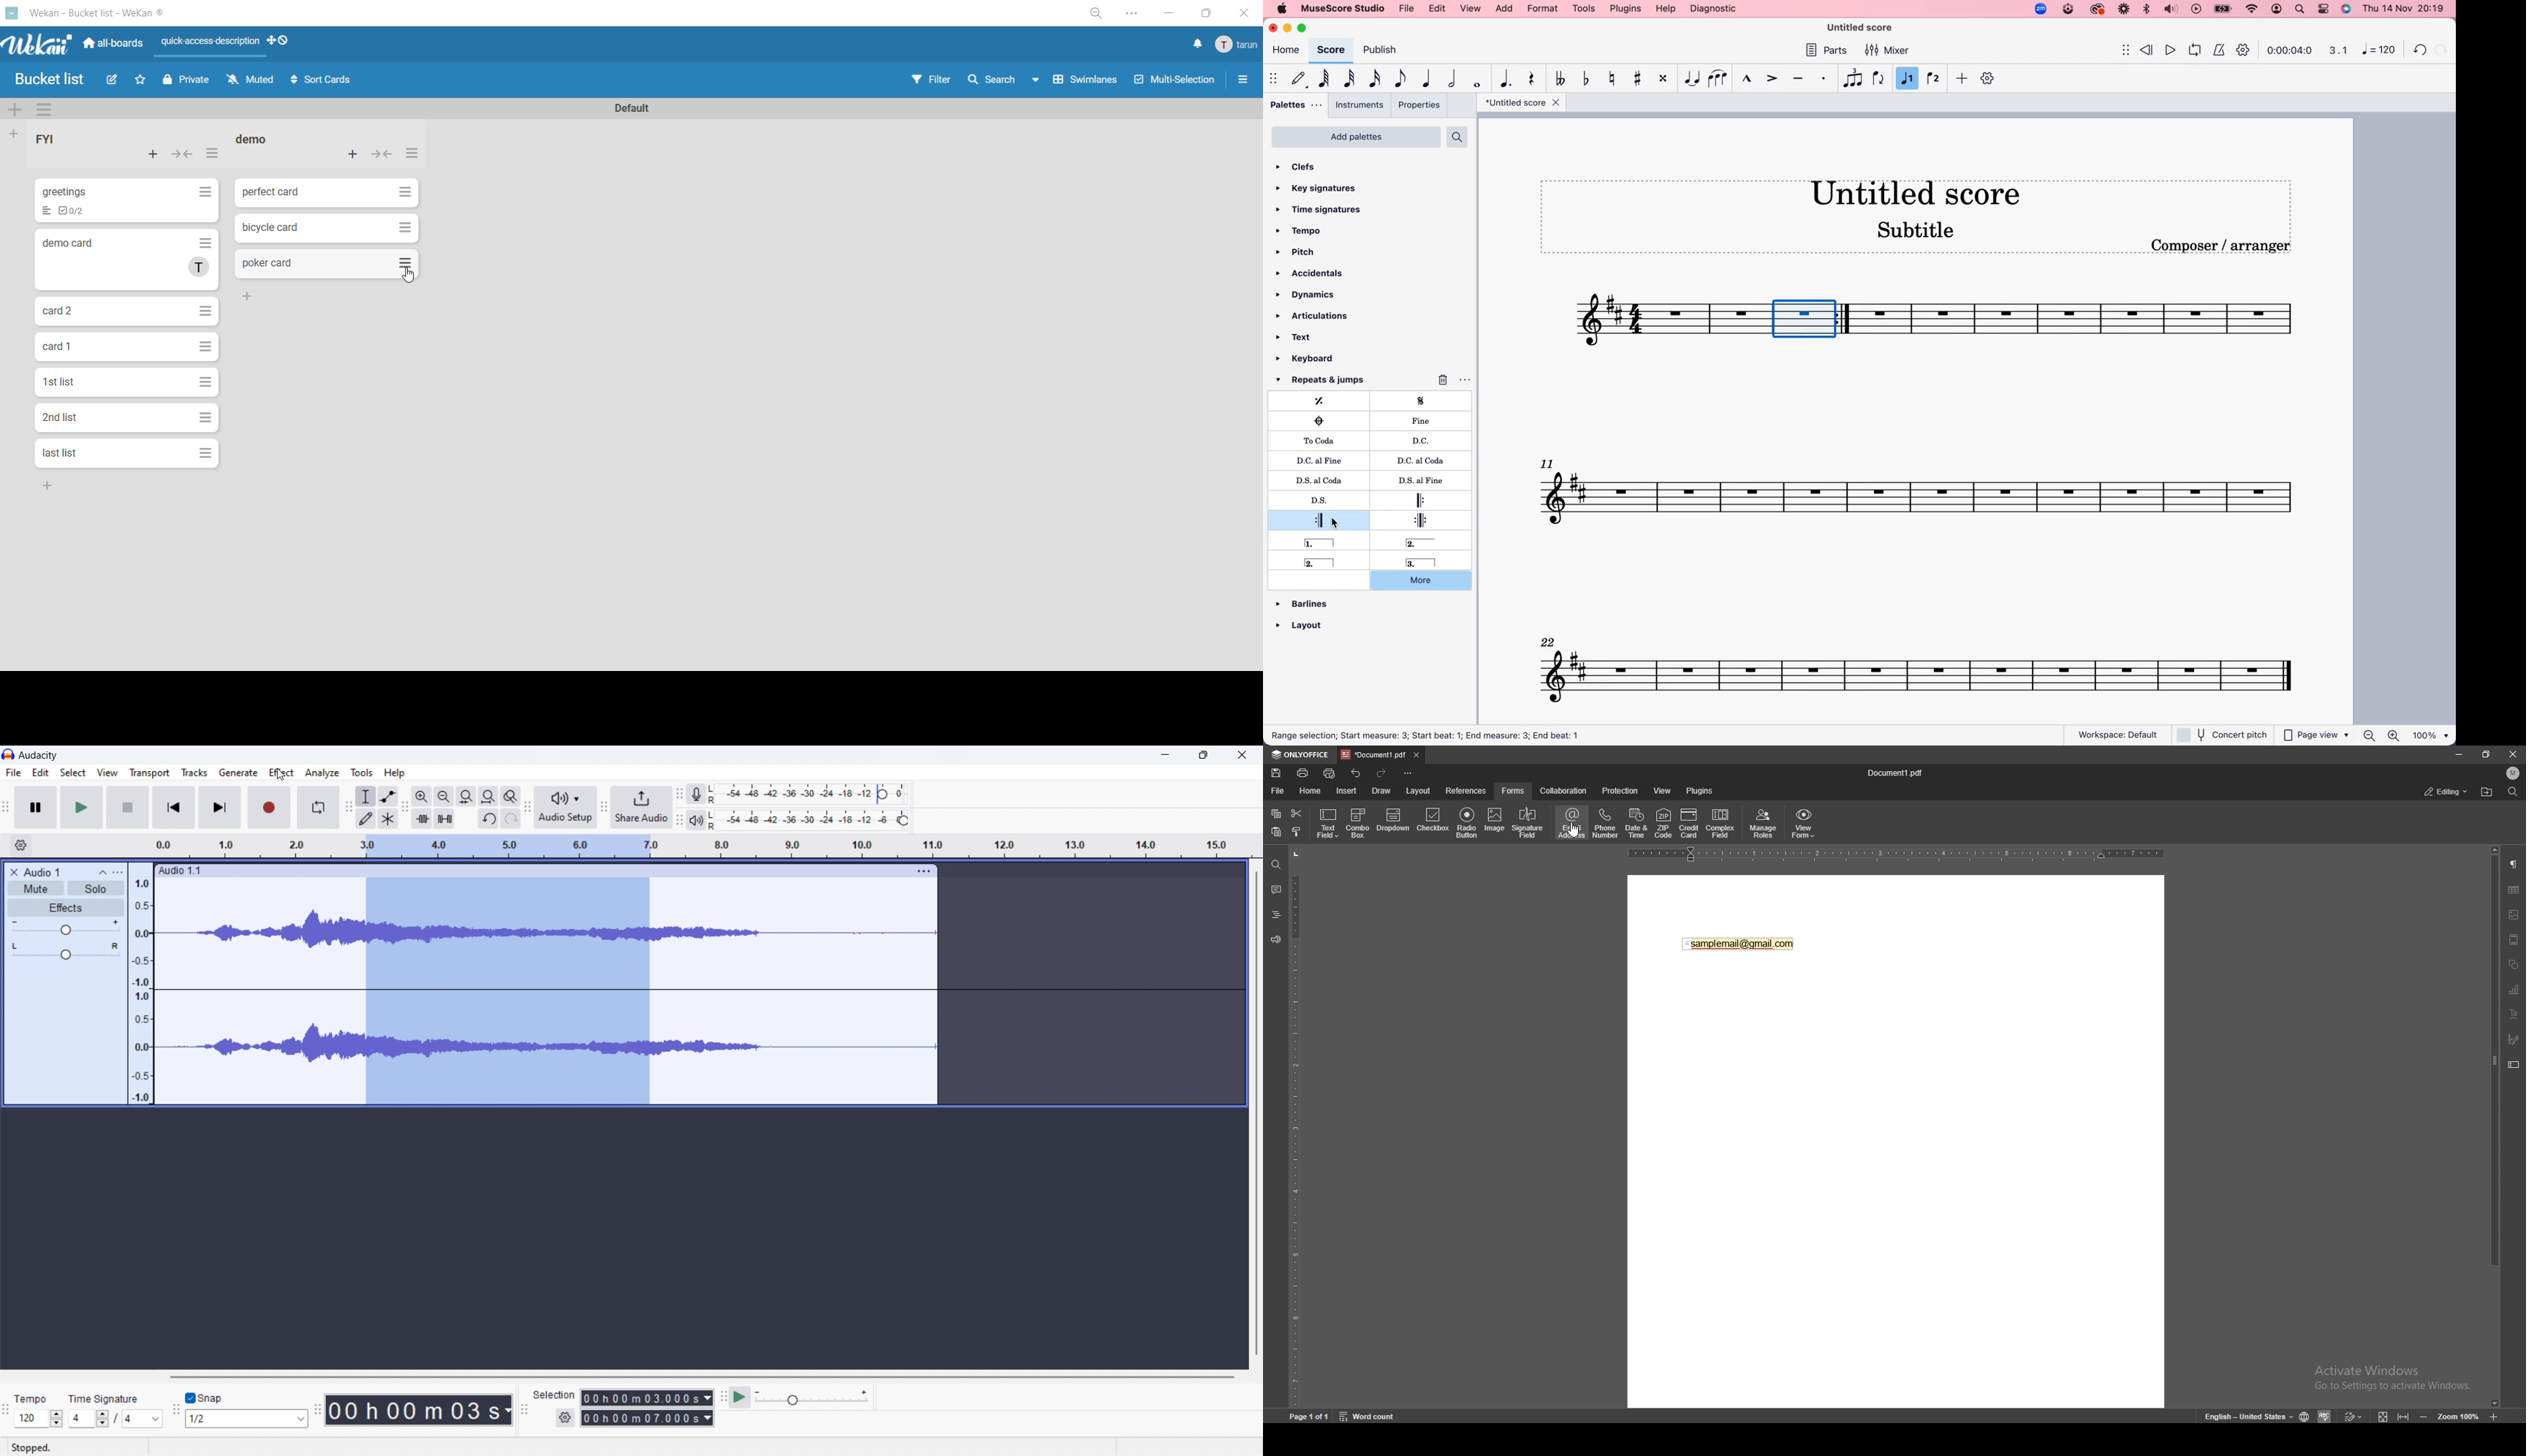 The height and width of the screenshot is (1456, 2548). What do you see at coordinates (32, 1448) in the screenshot?
I see `stopped.` at bounding box center [32, 1448].